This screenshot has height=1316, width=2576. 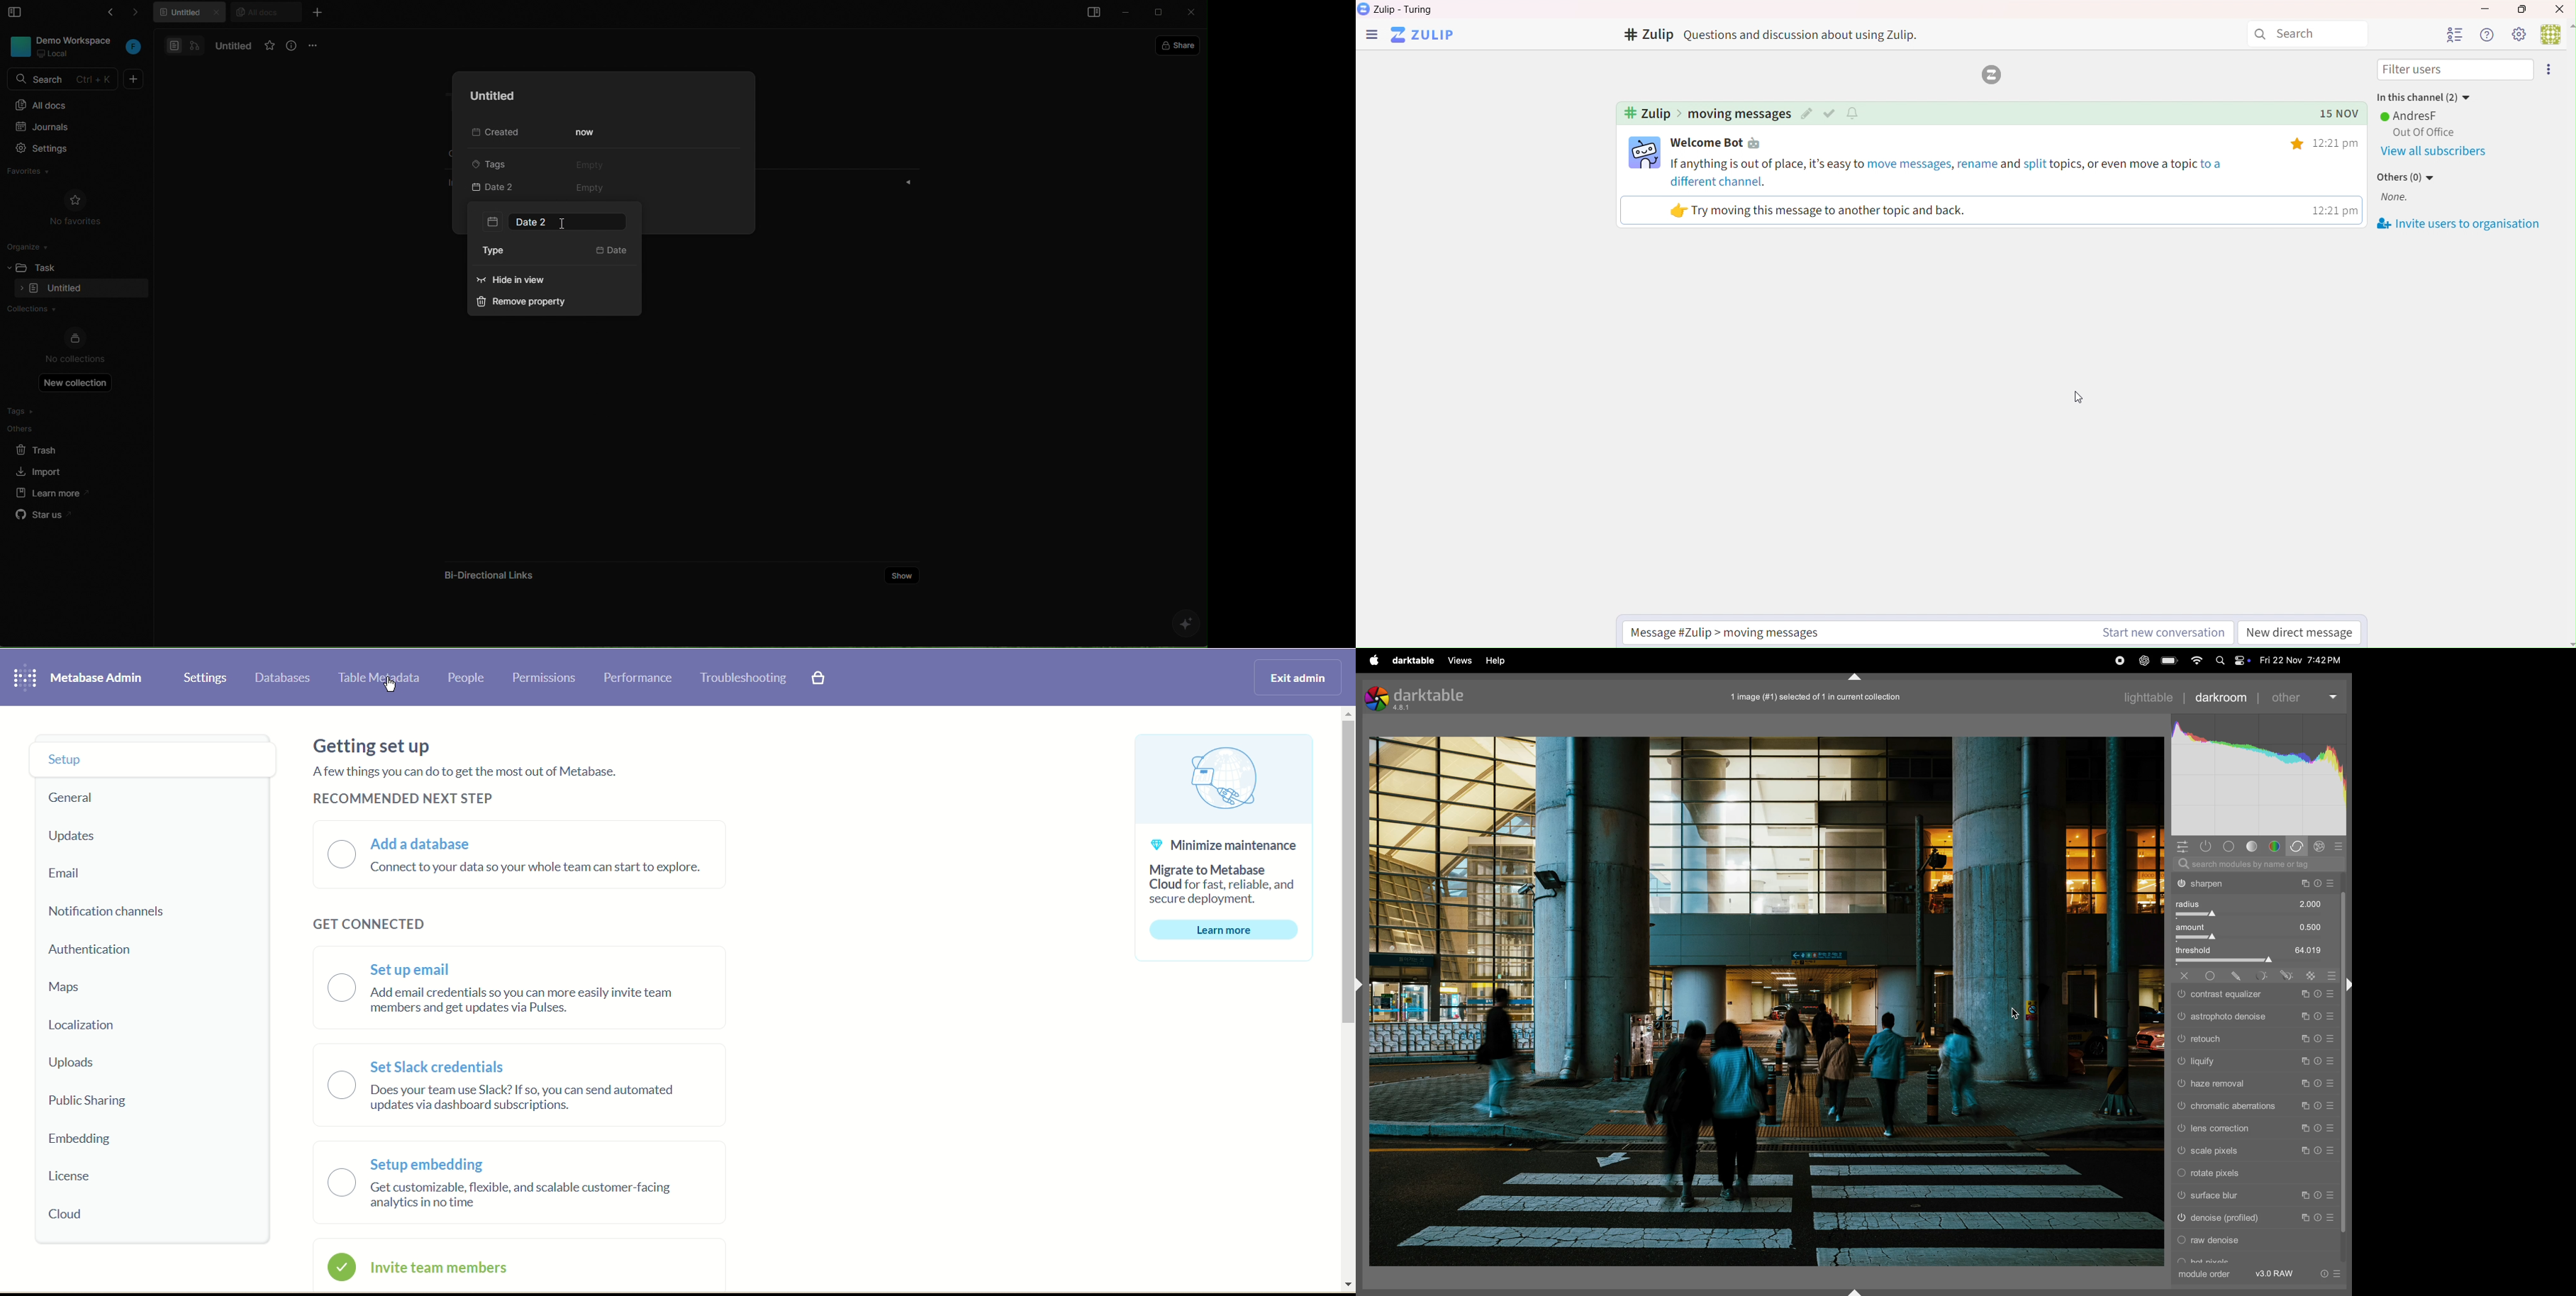 What do you see at coordinates (2423, 95) in the screenshot?
I see `In this channel (2) ` at bounding box center [2423, 95].